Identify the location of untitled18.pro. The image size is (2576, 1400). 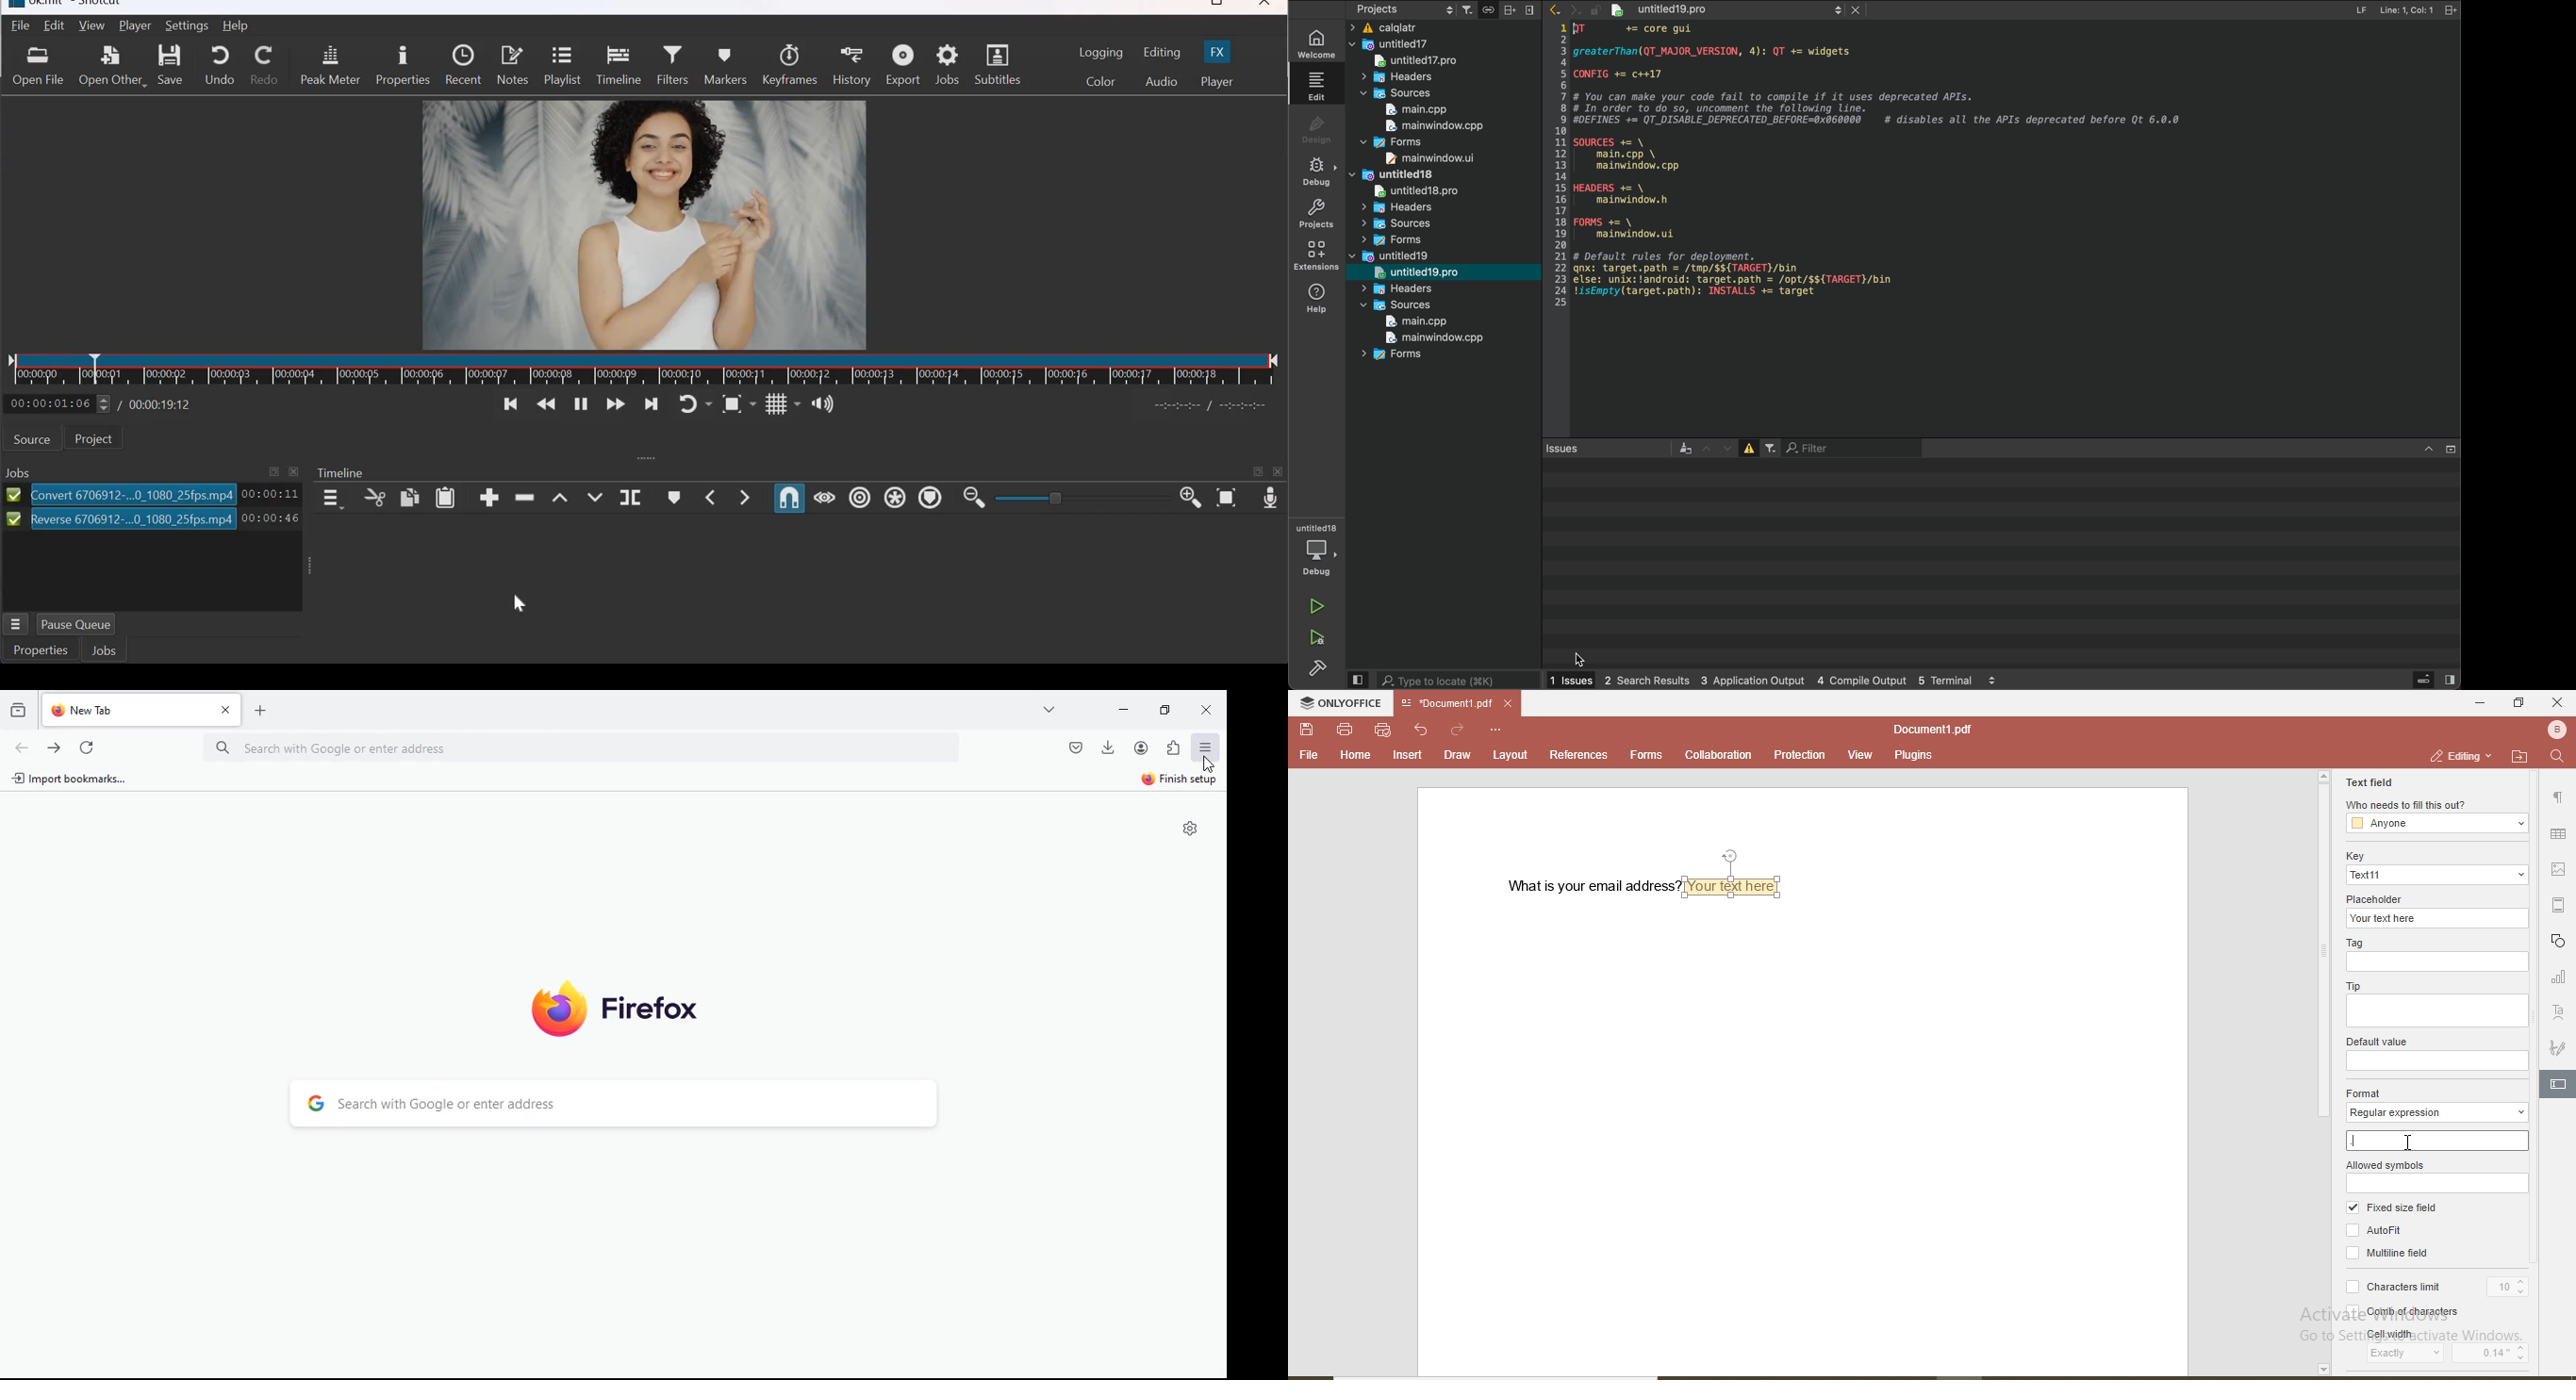
(1416, 192).